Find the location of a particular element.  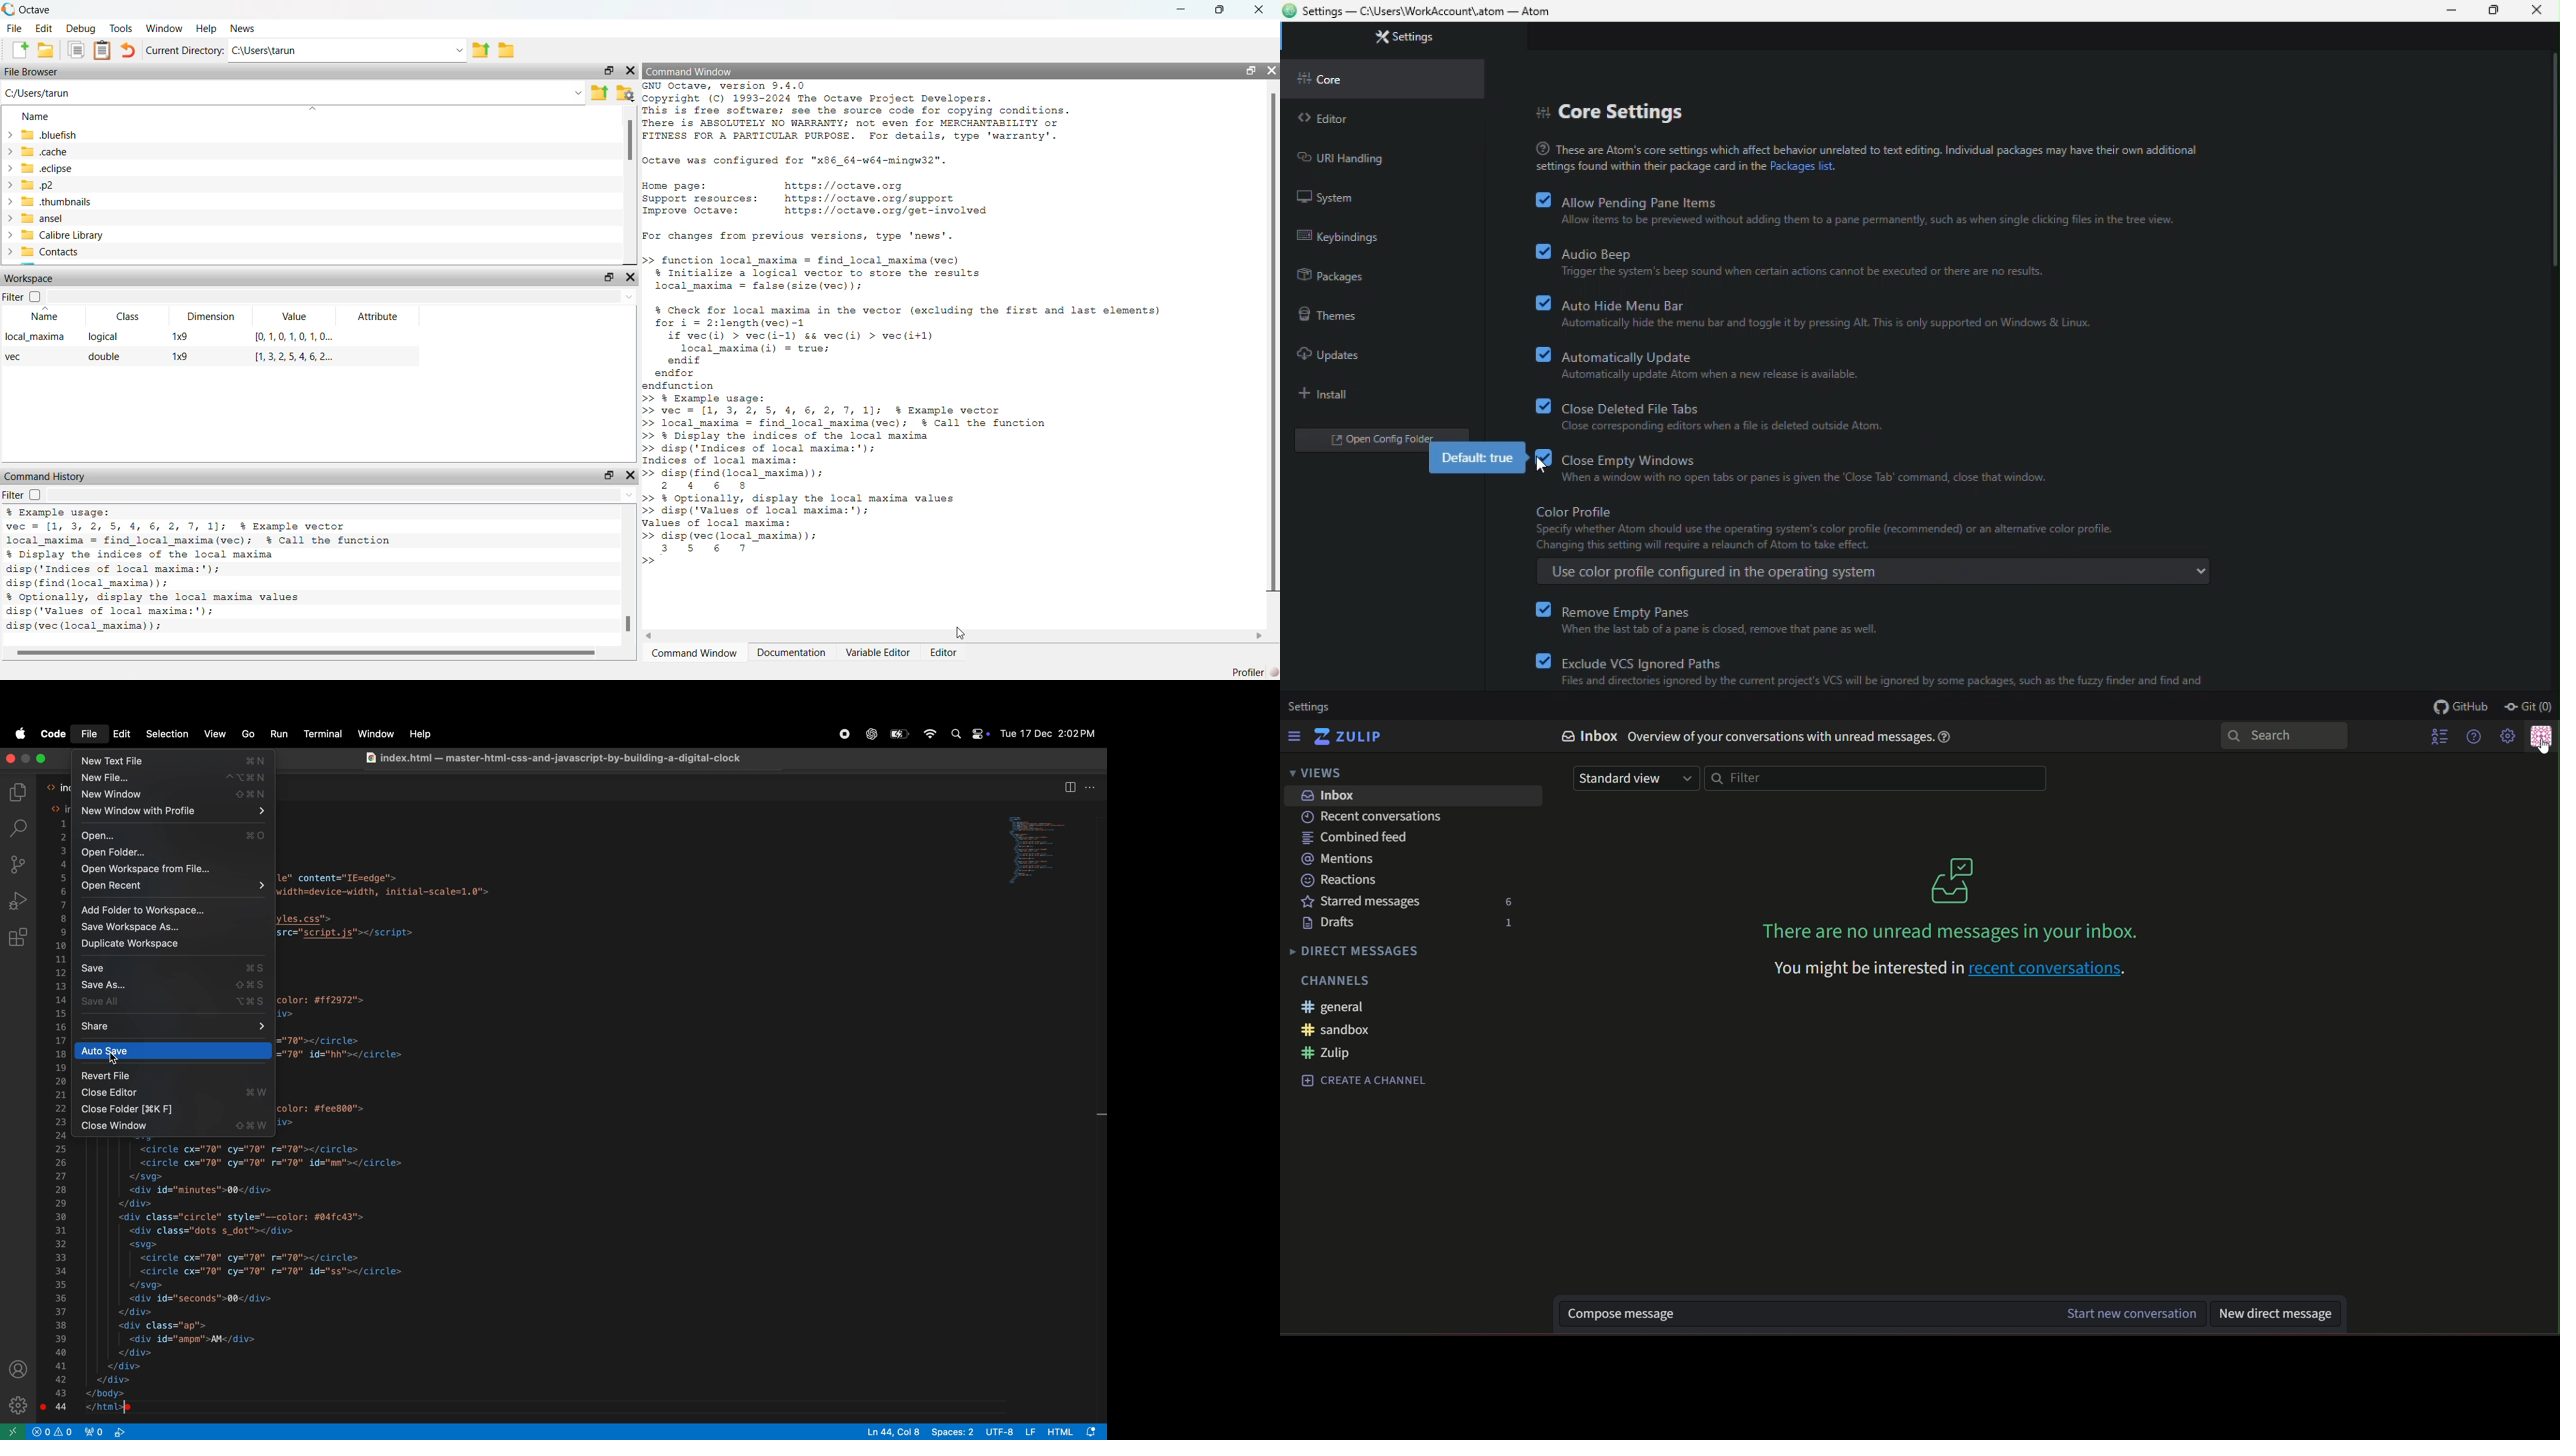

save as is located at coordinates (177, 986).